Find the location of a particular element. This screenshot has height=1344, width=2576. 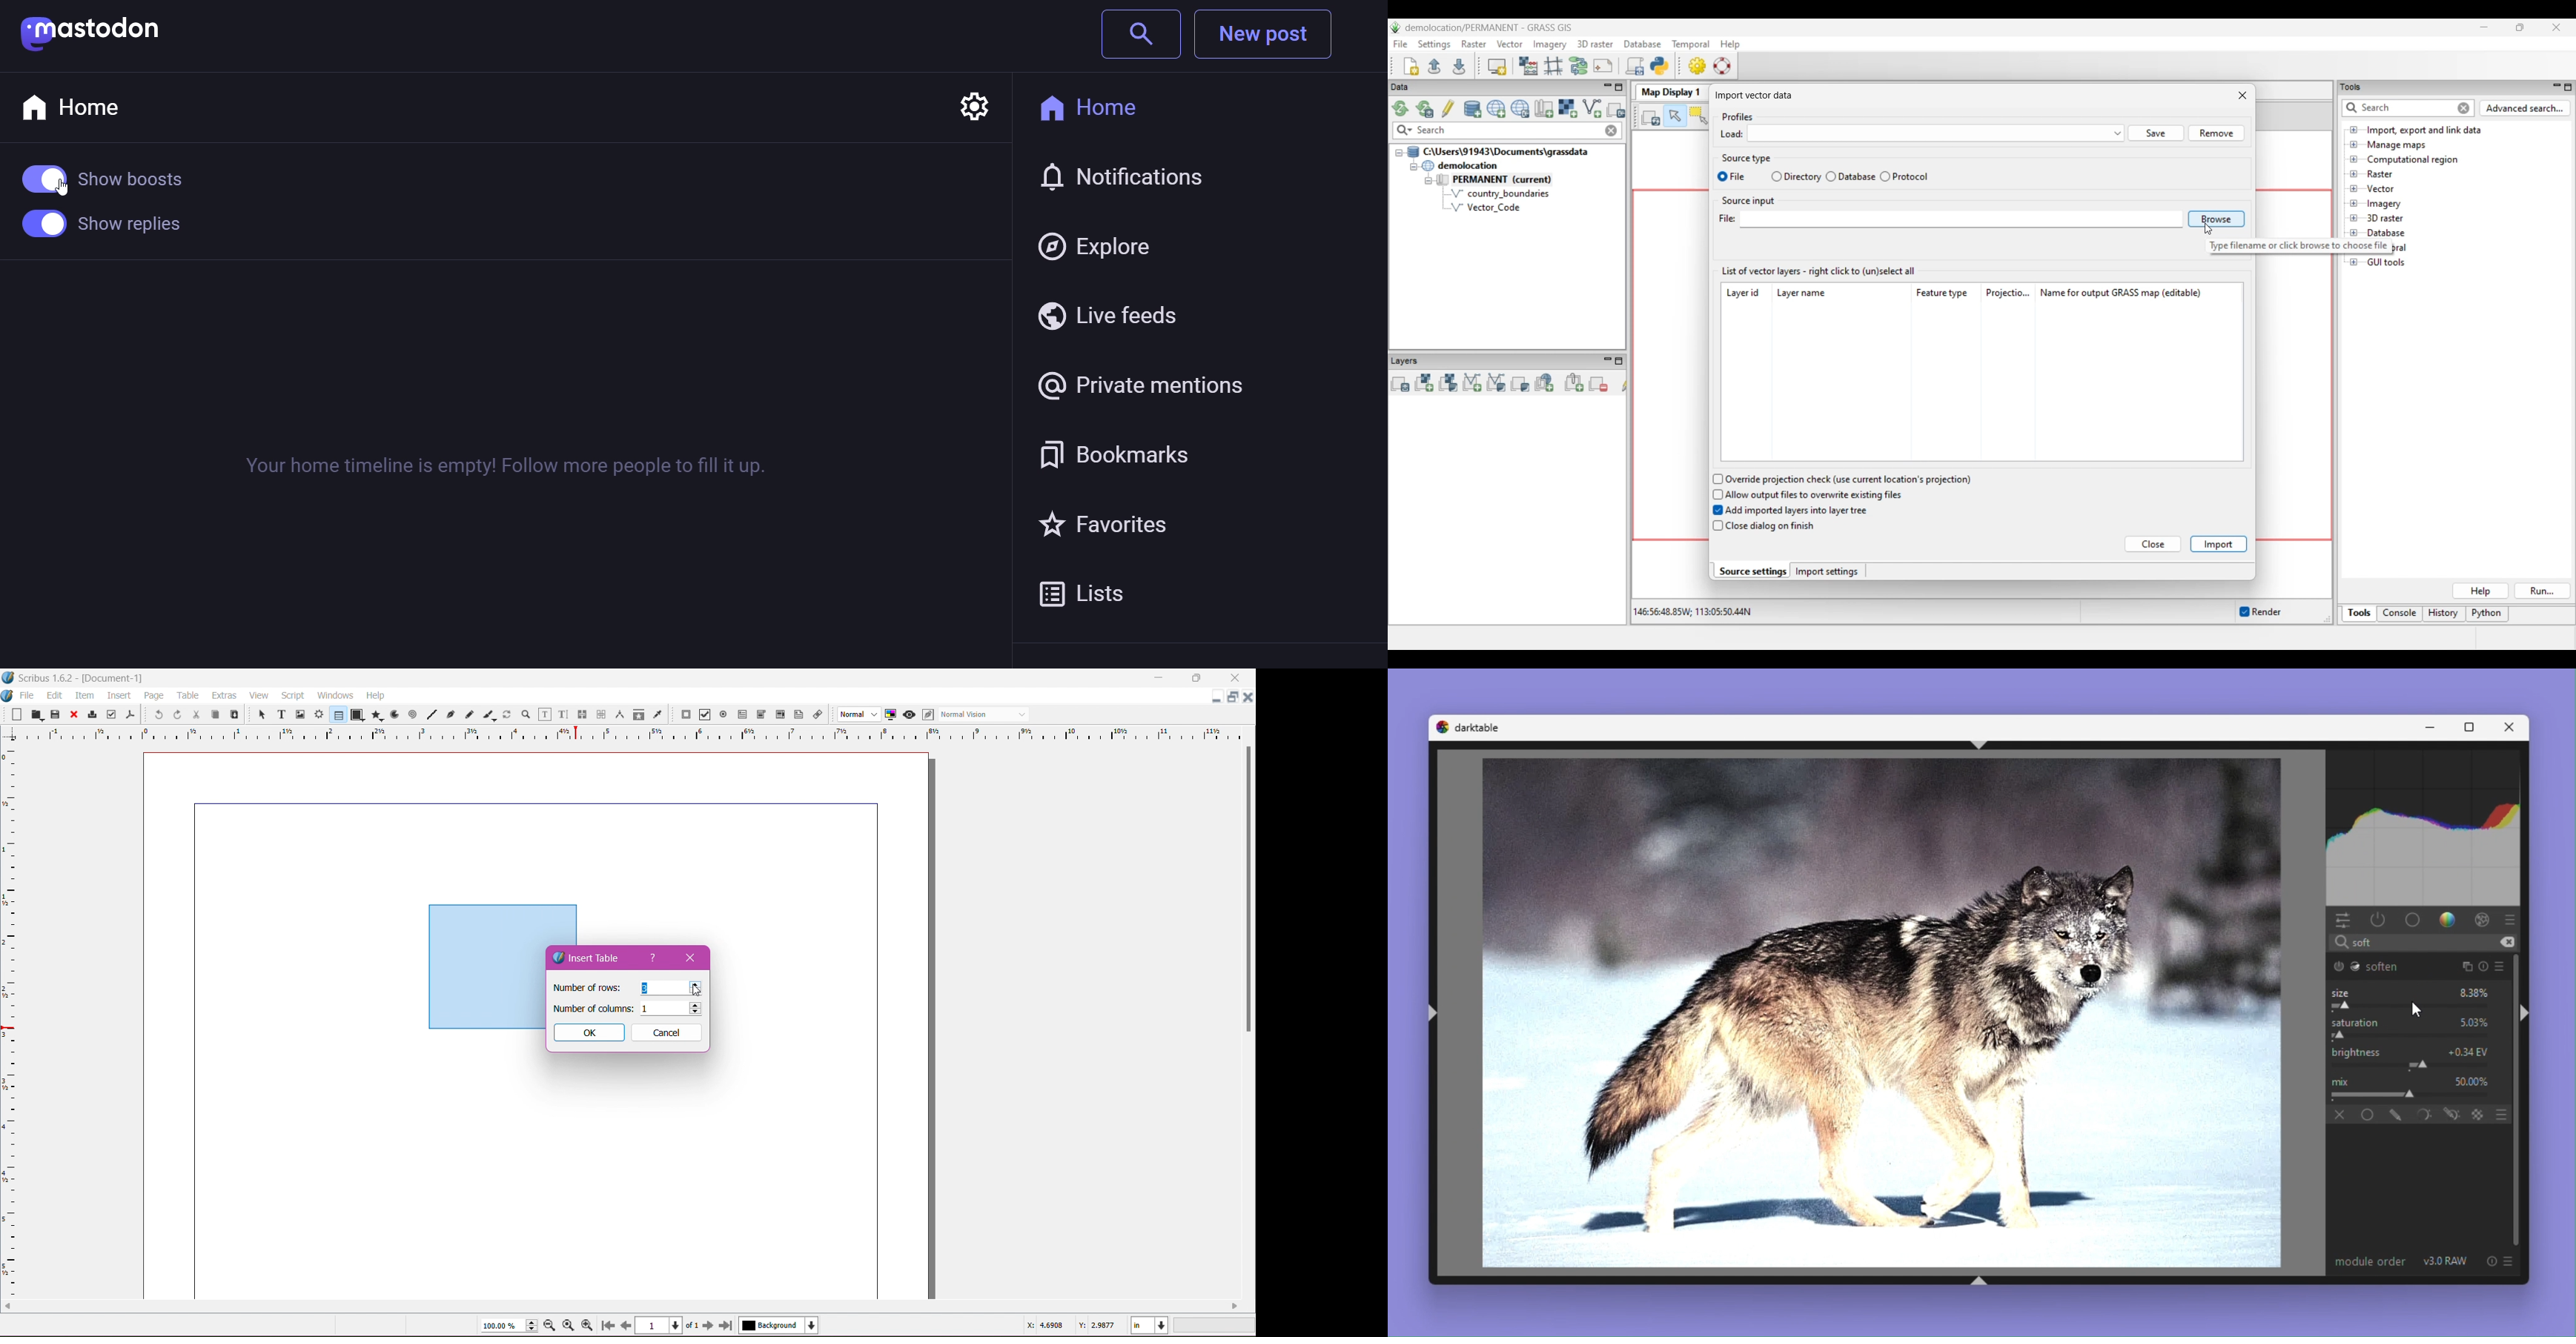

Text Frame is located at coordinates (278, 714).